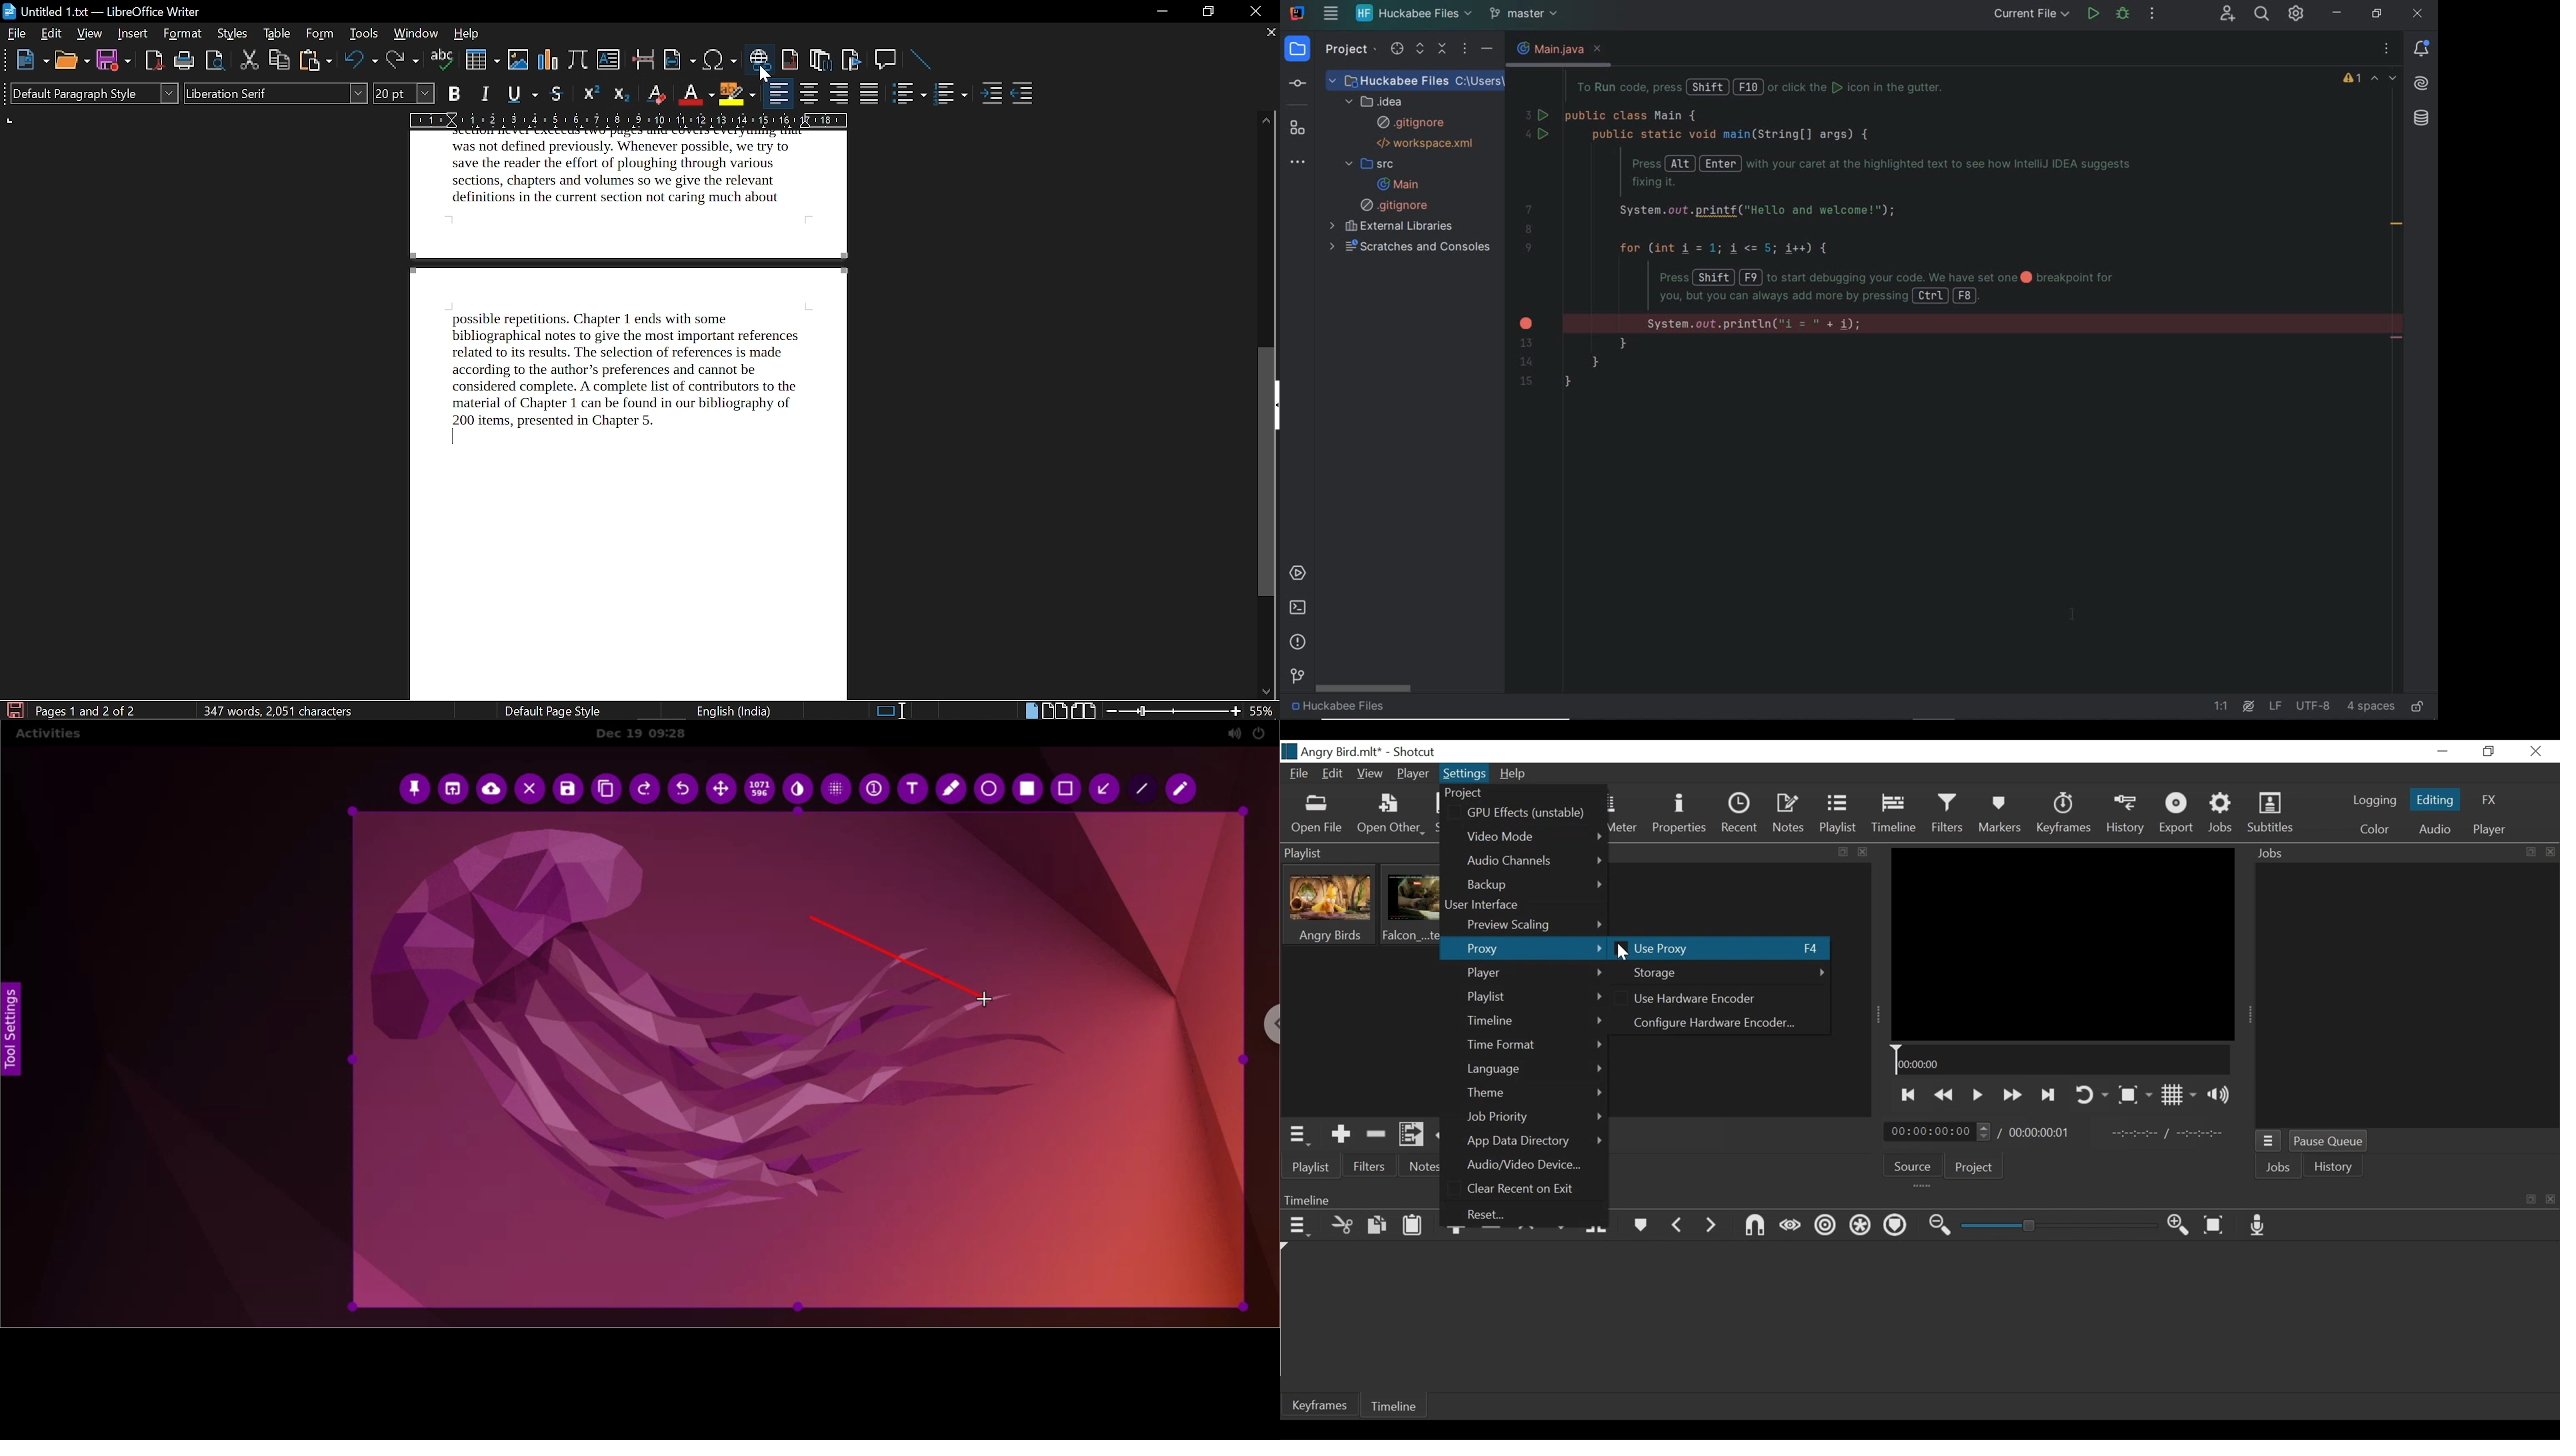 The image size is (2576, 1456). What do you see at coordinates (443, 61) in the screenshot?
I see `spelling` at bounding box center [443, 61].